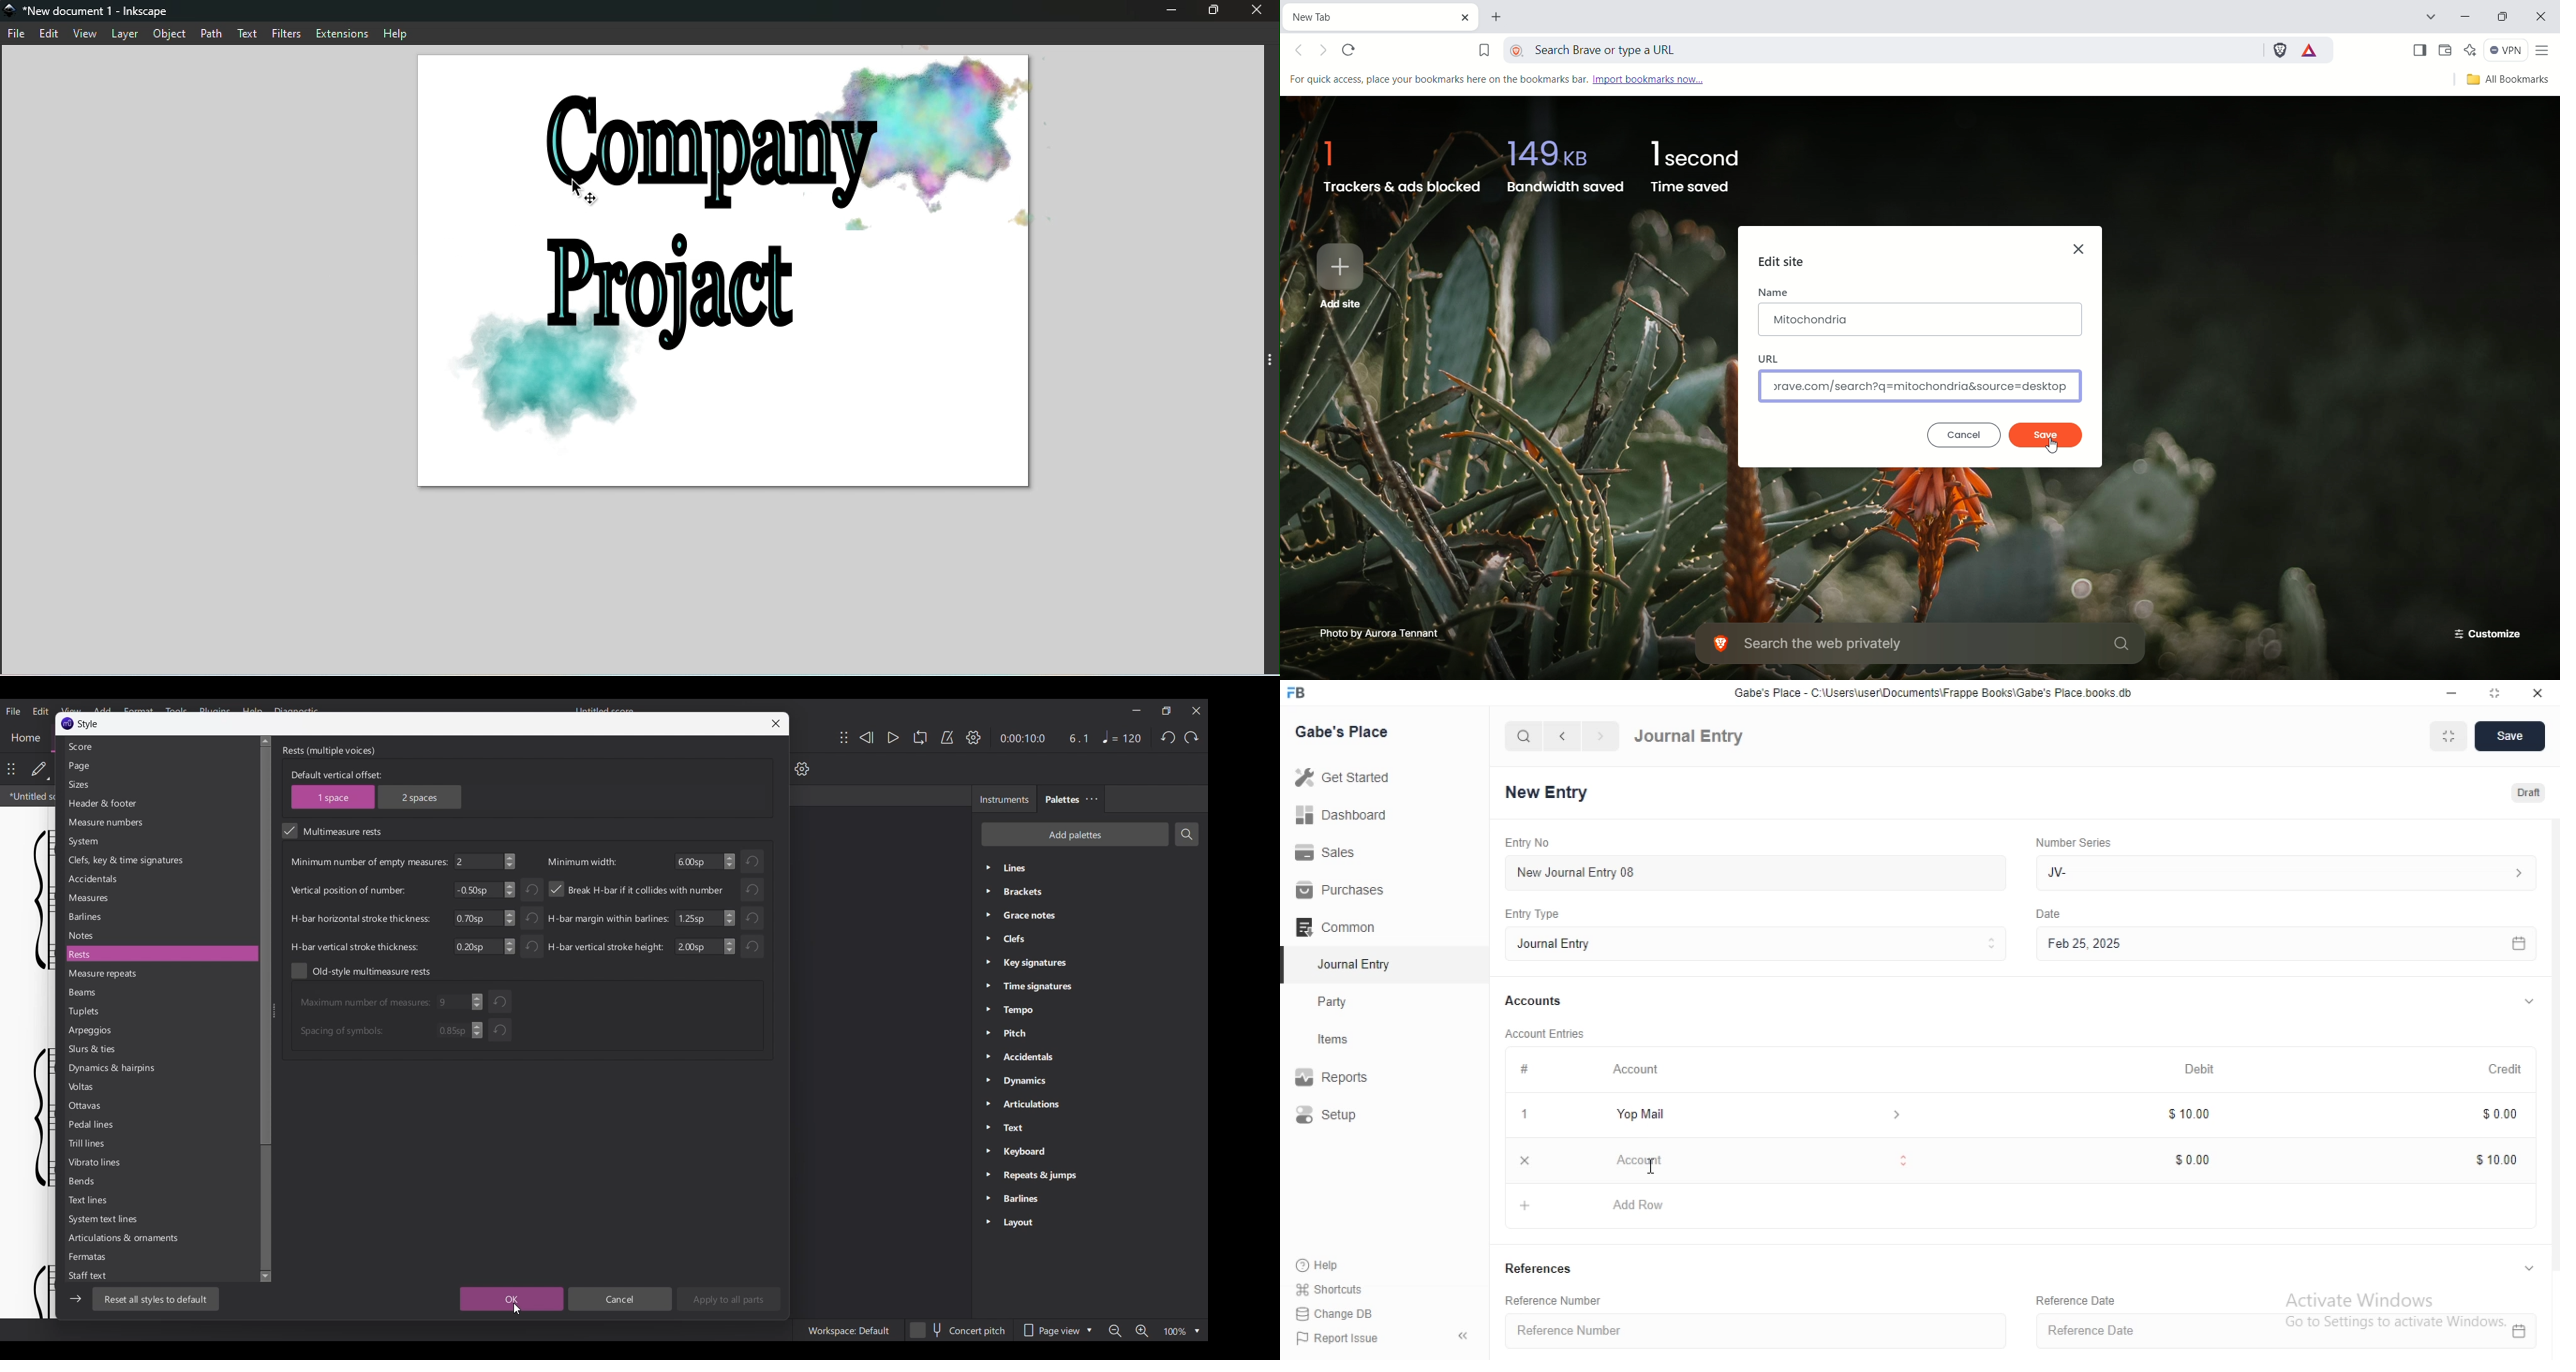 Image resolution: width=2576 pixels, height=1372 pixels. What do you see at coordinates (1753, 1115) in the screenshot?
I see `Yop Mail` at bounding box center [1753, 1115].